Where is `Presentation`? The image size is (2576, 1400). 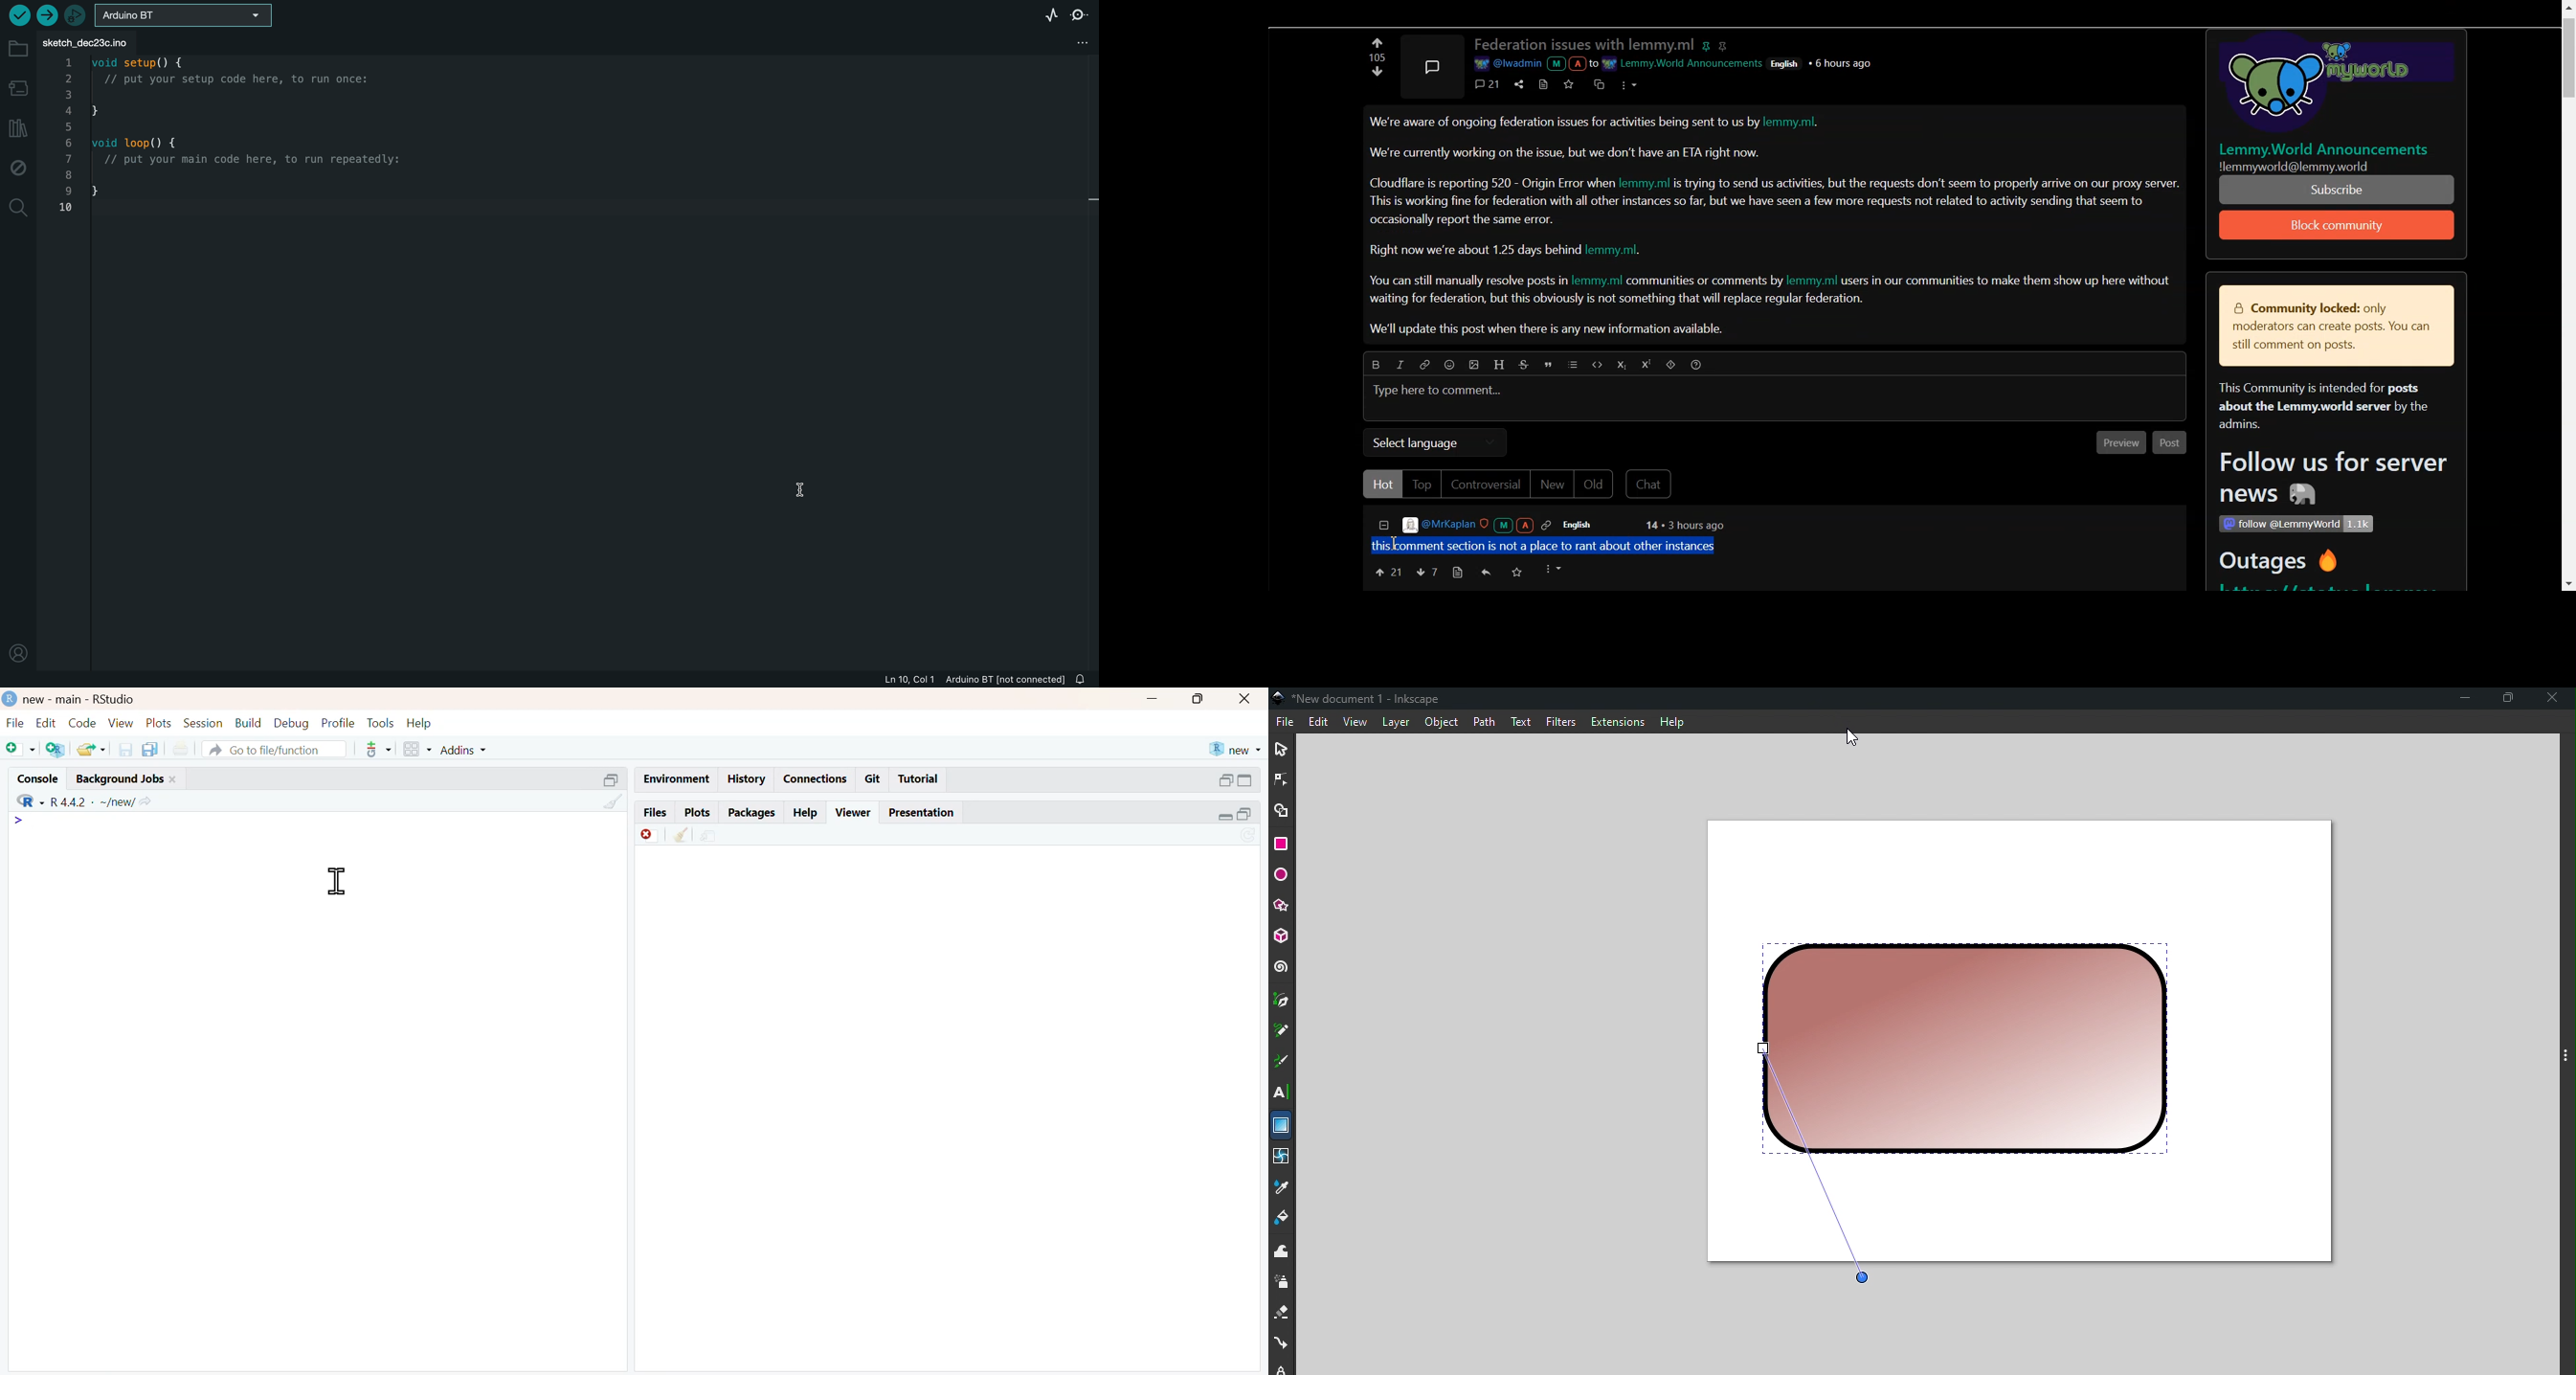
Presentation is located at coordinates (927, 812).